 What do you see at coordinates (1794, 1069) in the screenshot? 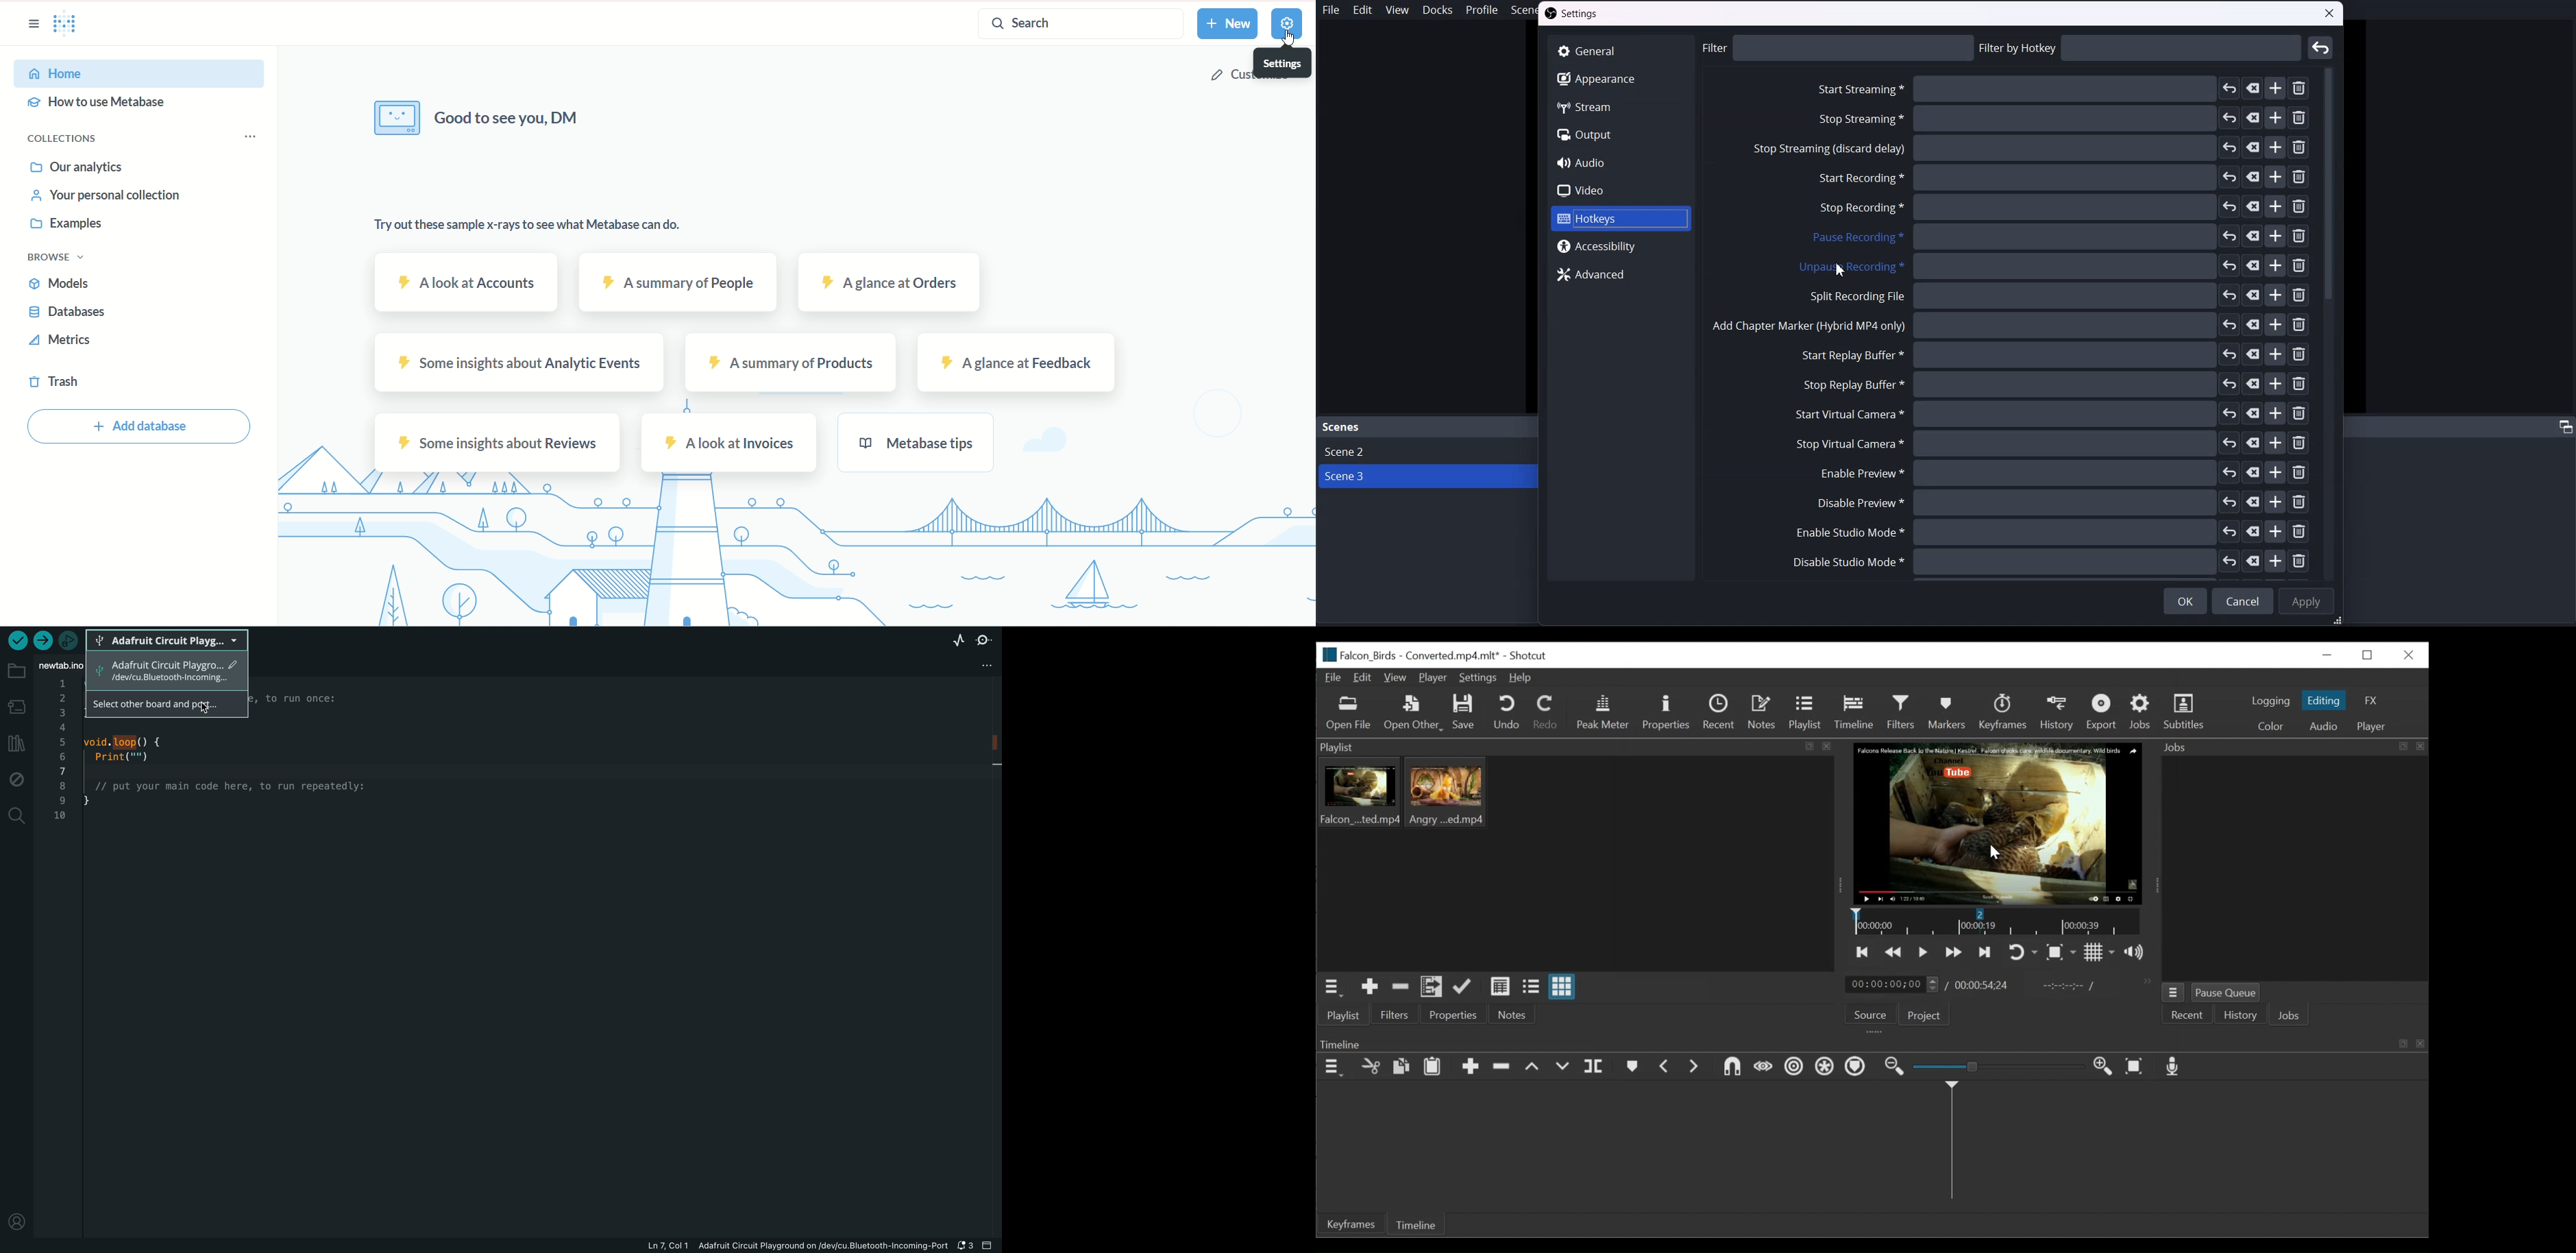
I see `Ripple` at bounding box center [1794, 1069].